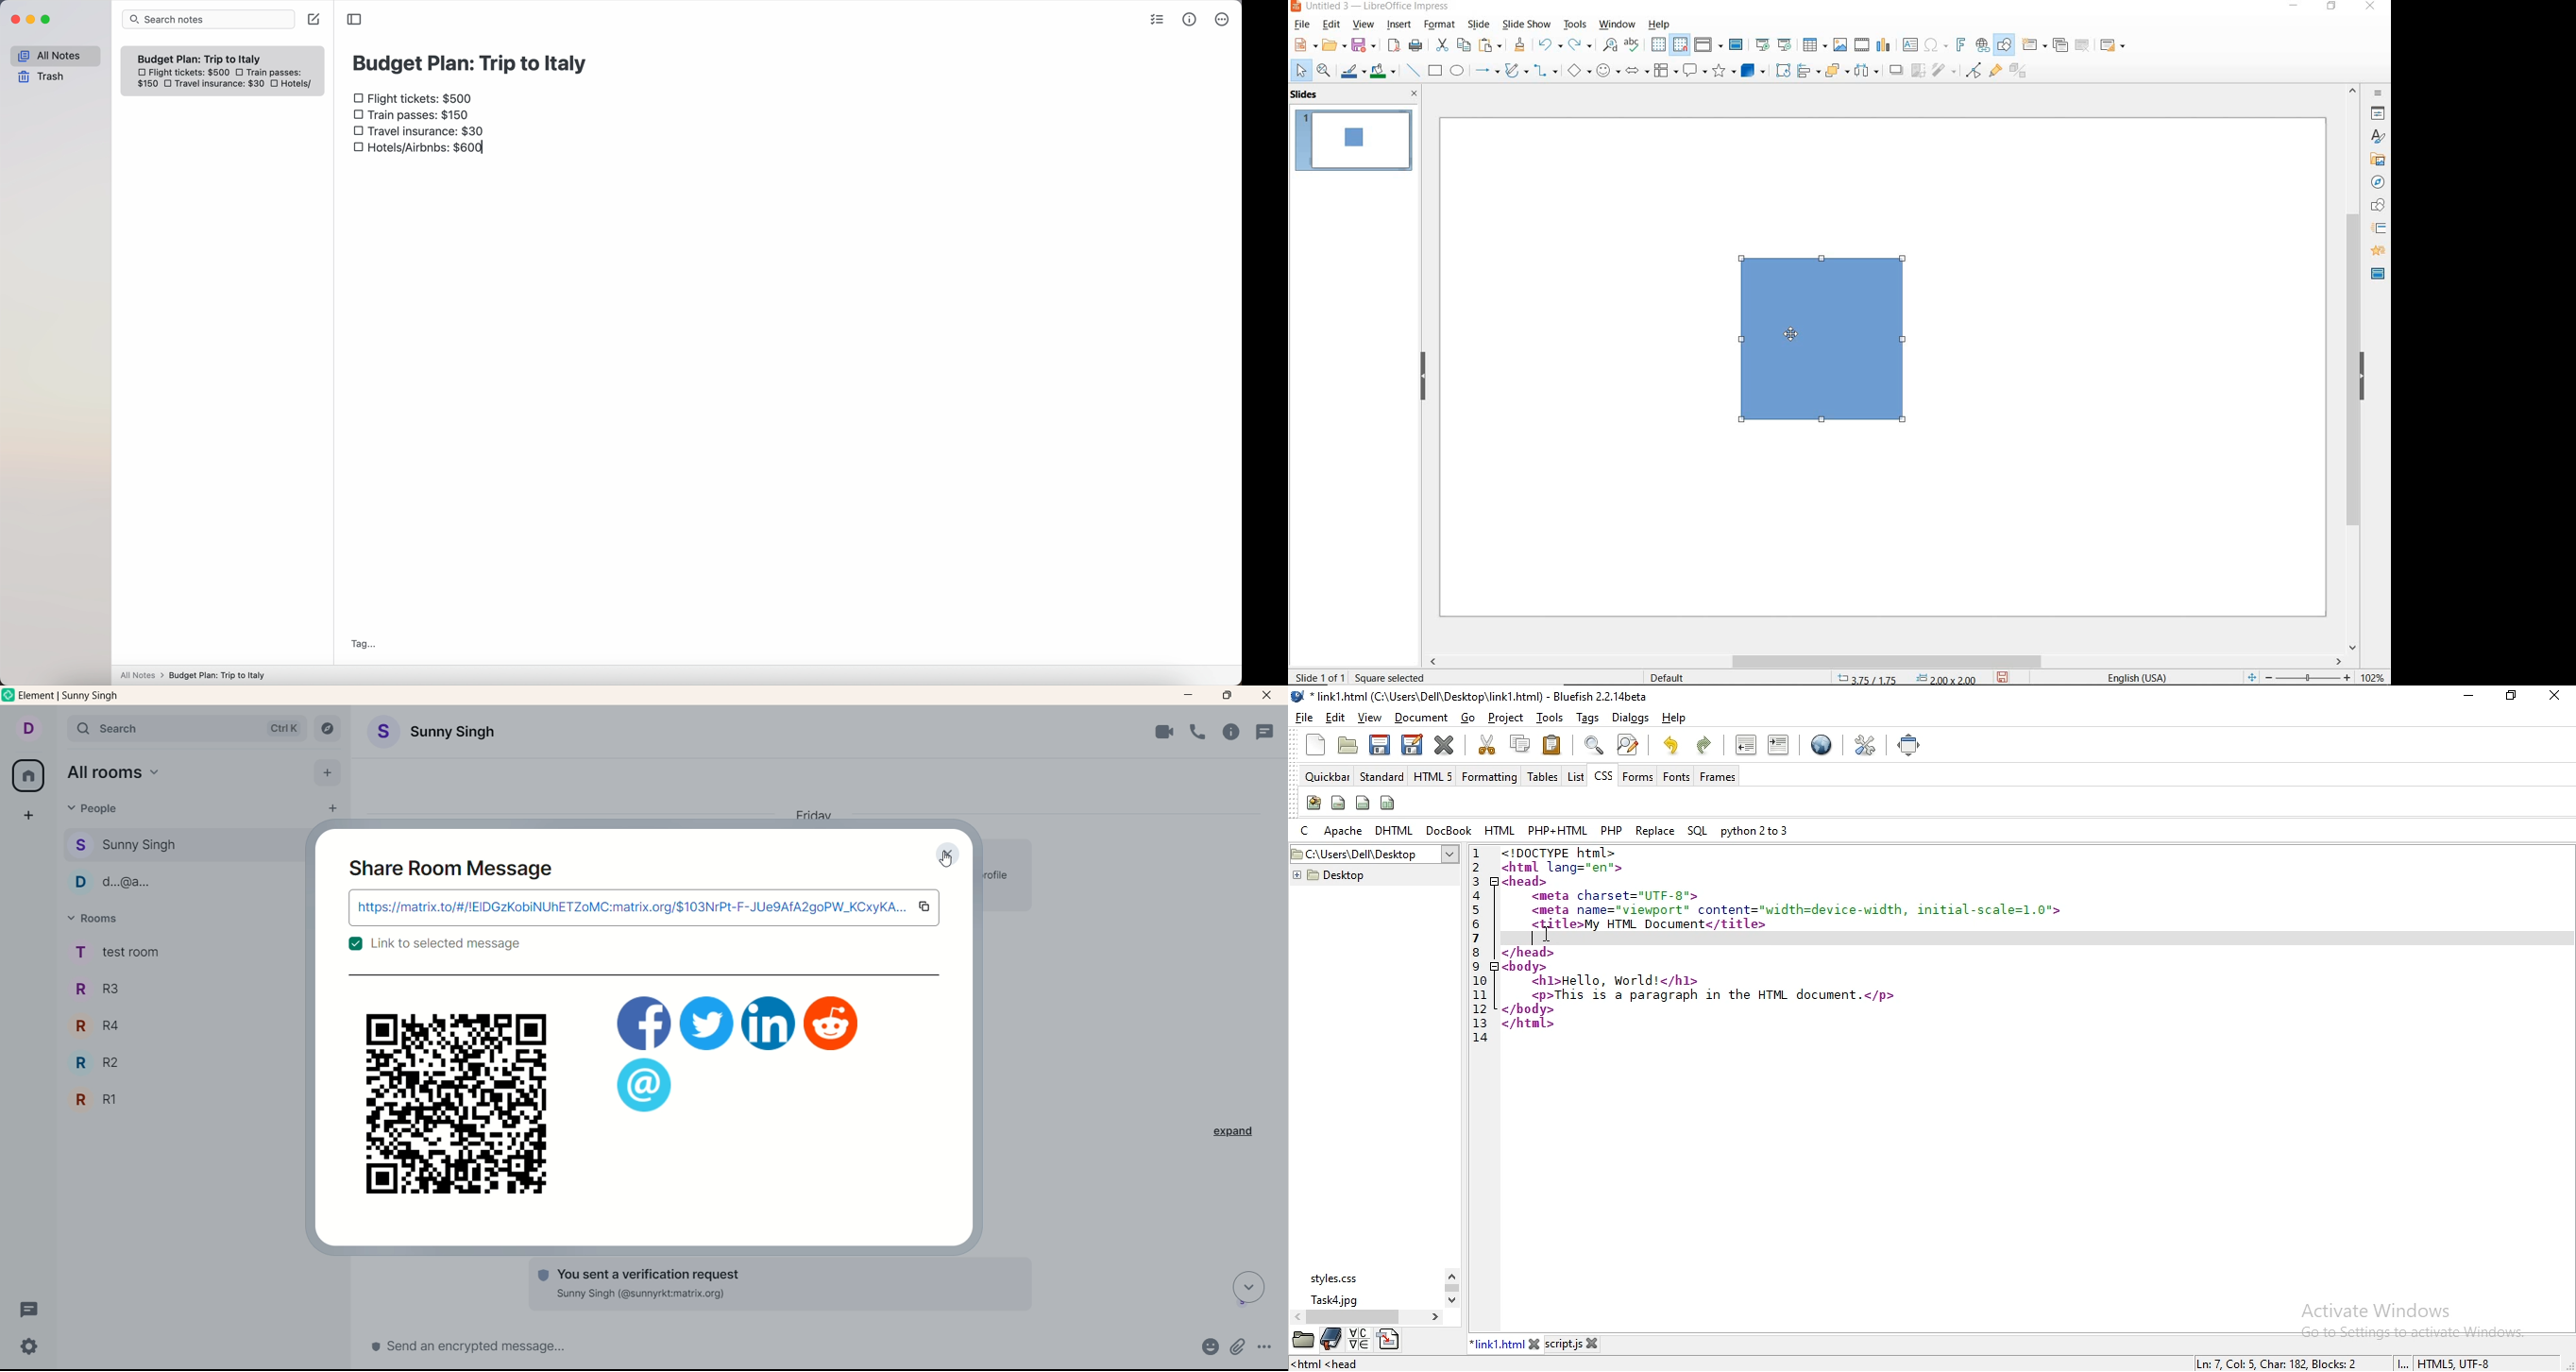  What do you see at coordinates (1225, 696) in the screenshot?
I see `maximize` at bounding box center [1225, 696].